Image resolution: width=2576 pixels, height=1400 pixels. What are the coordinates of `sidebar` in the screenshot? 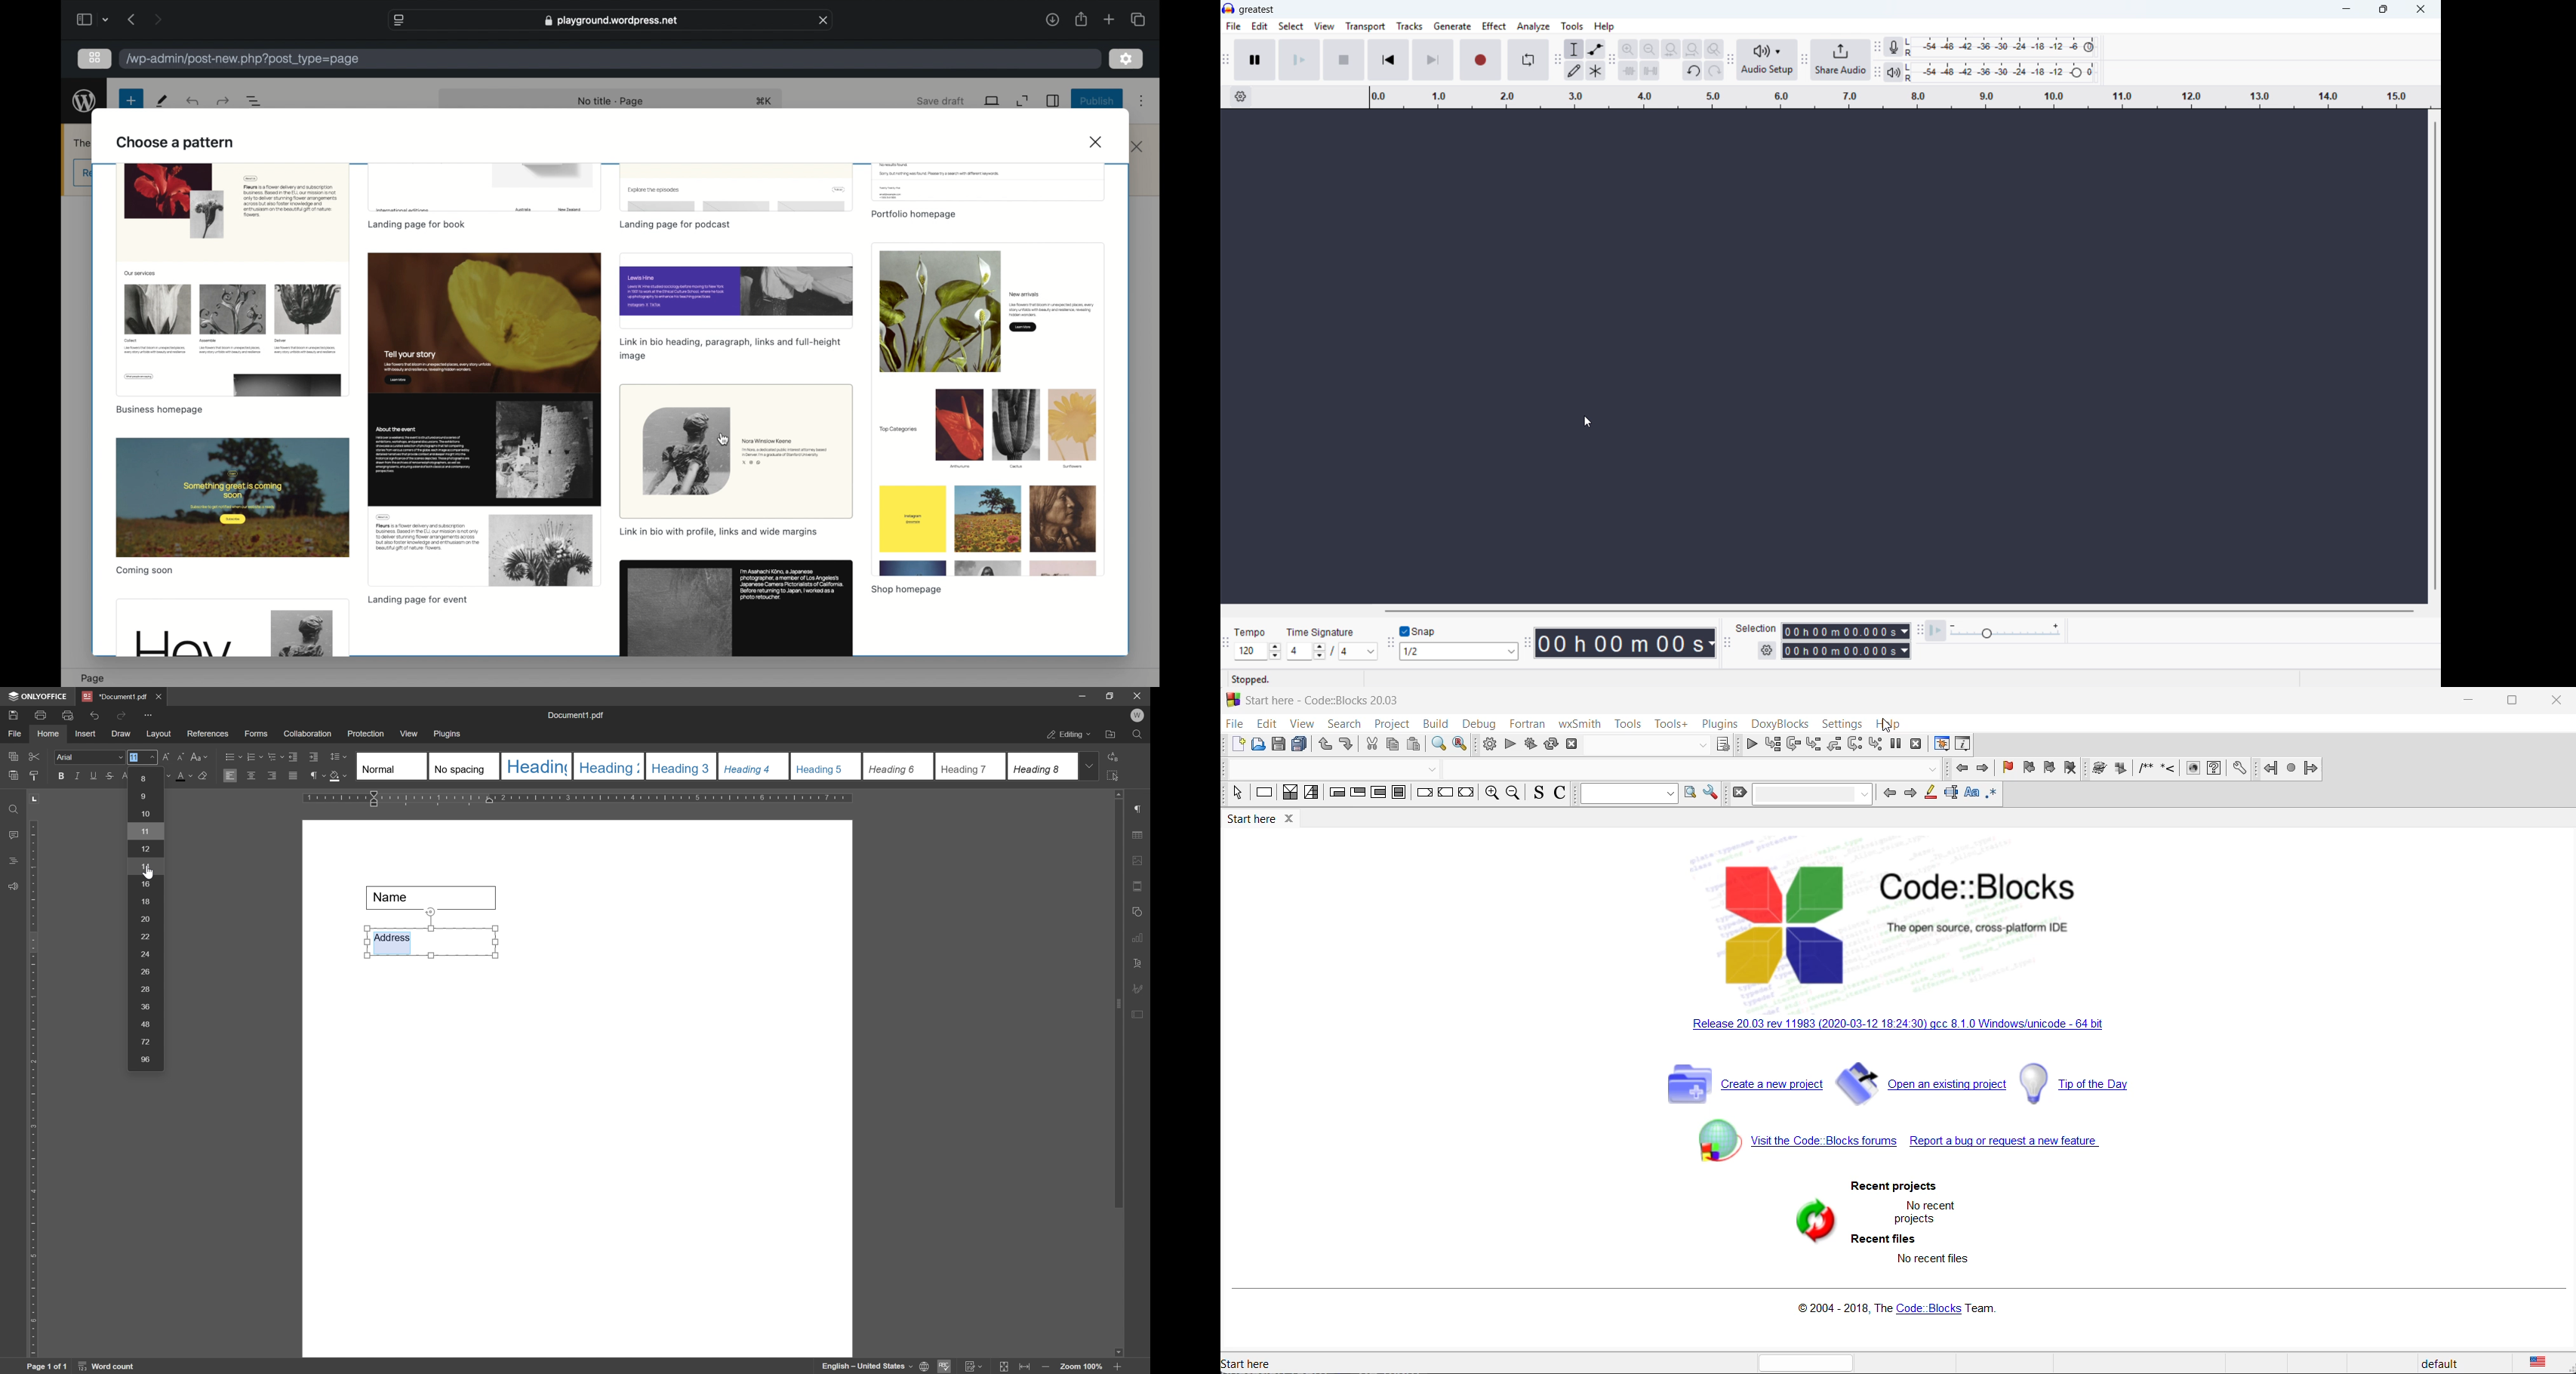 It's located at (83, 19).